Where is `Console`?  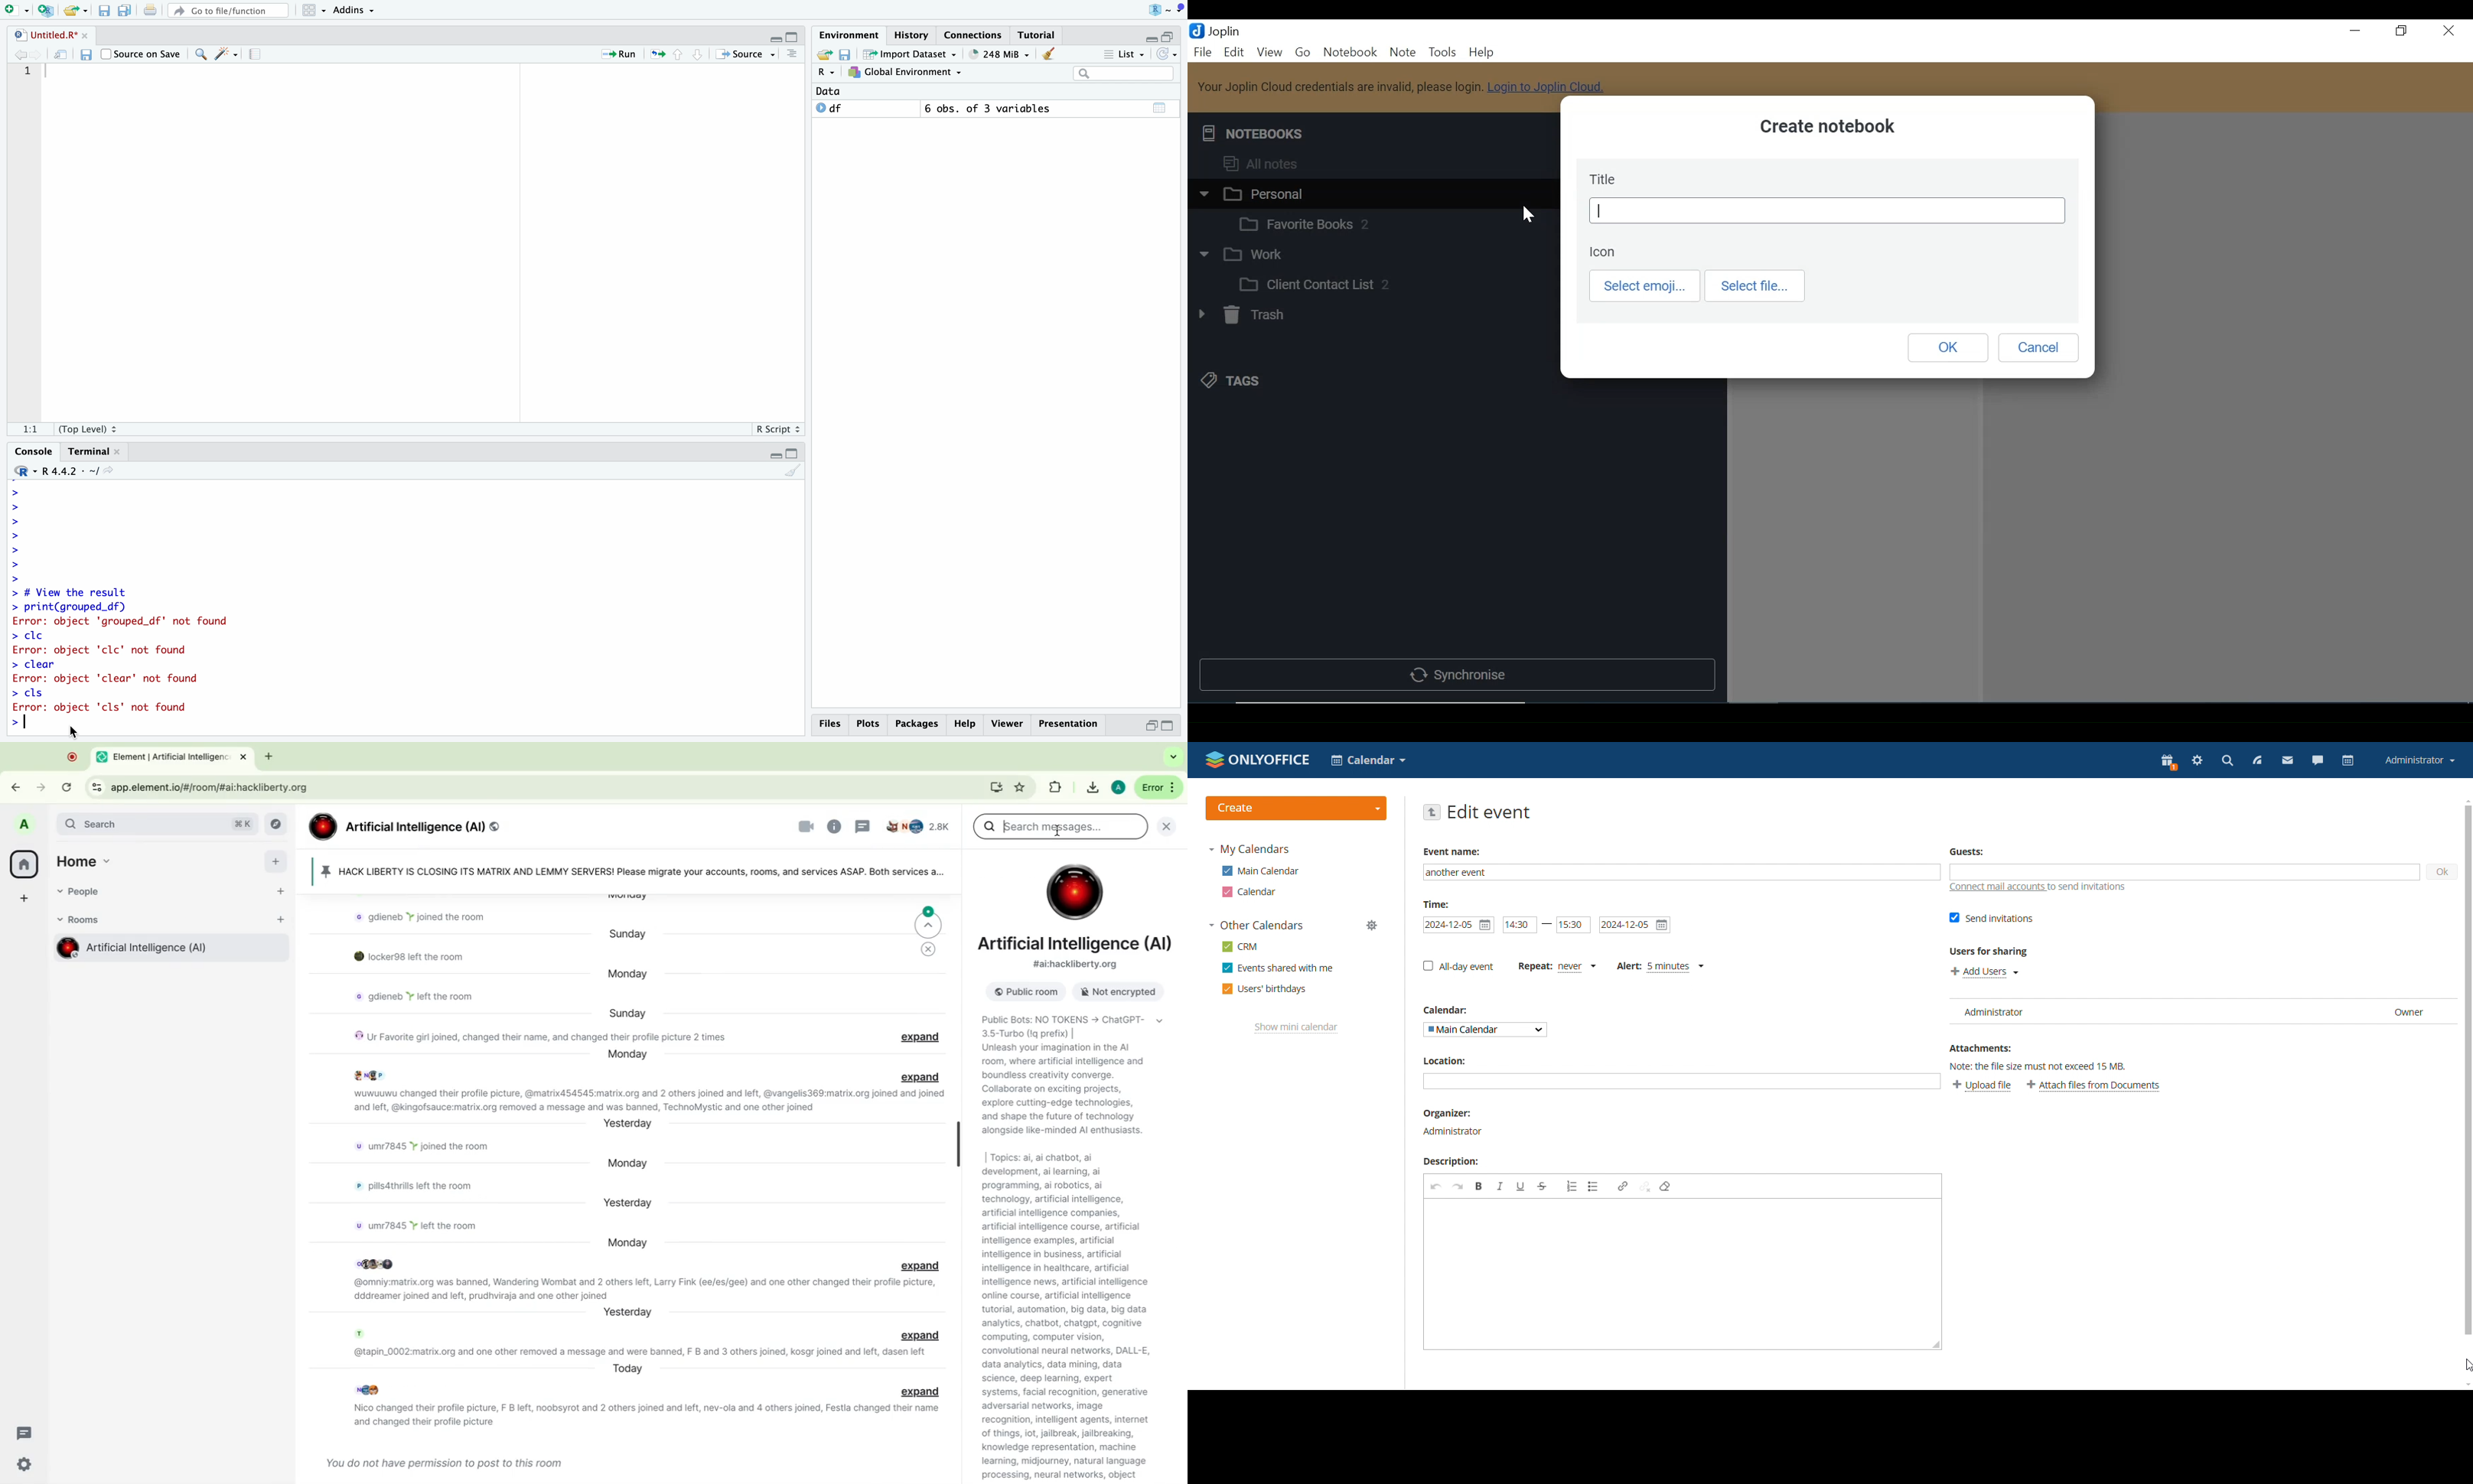
Console is located at coordinates (34, 451).